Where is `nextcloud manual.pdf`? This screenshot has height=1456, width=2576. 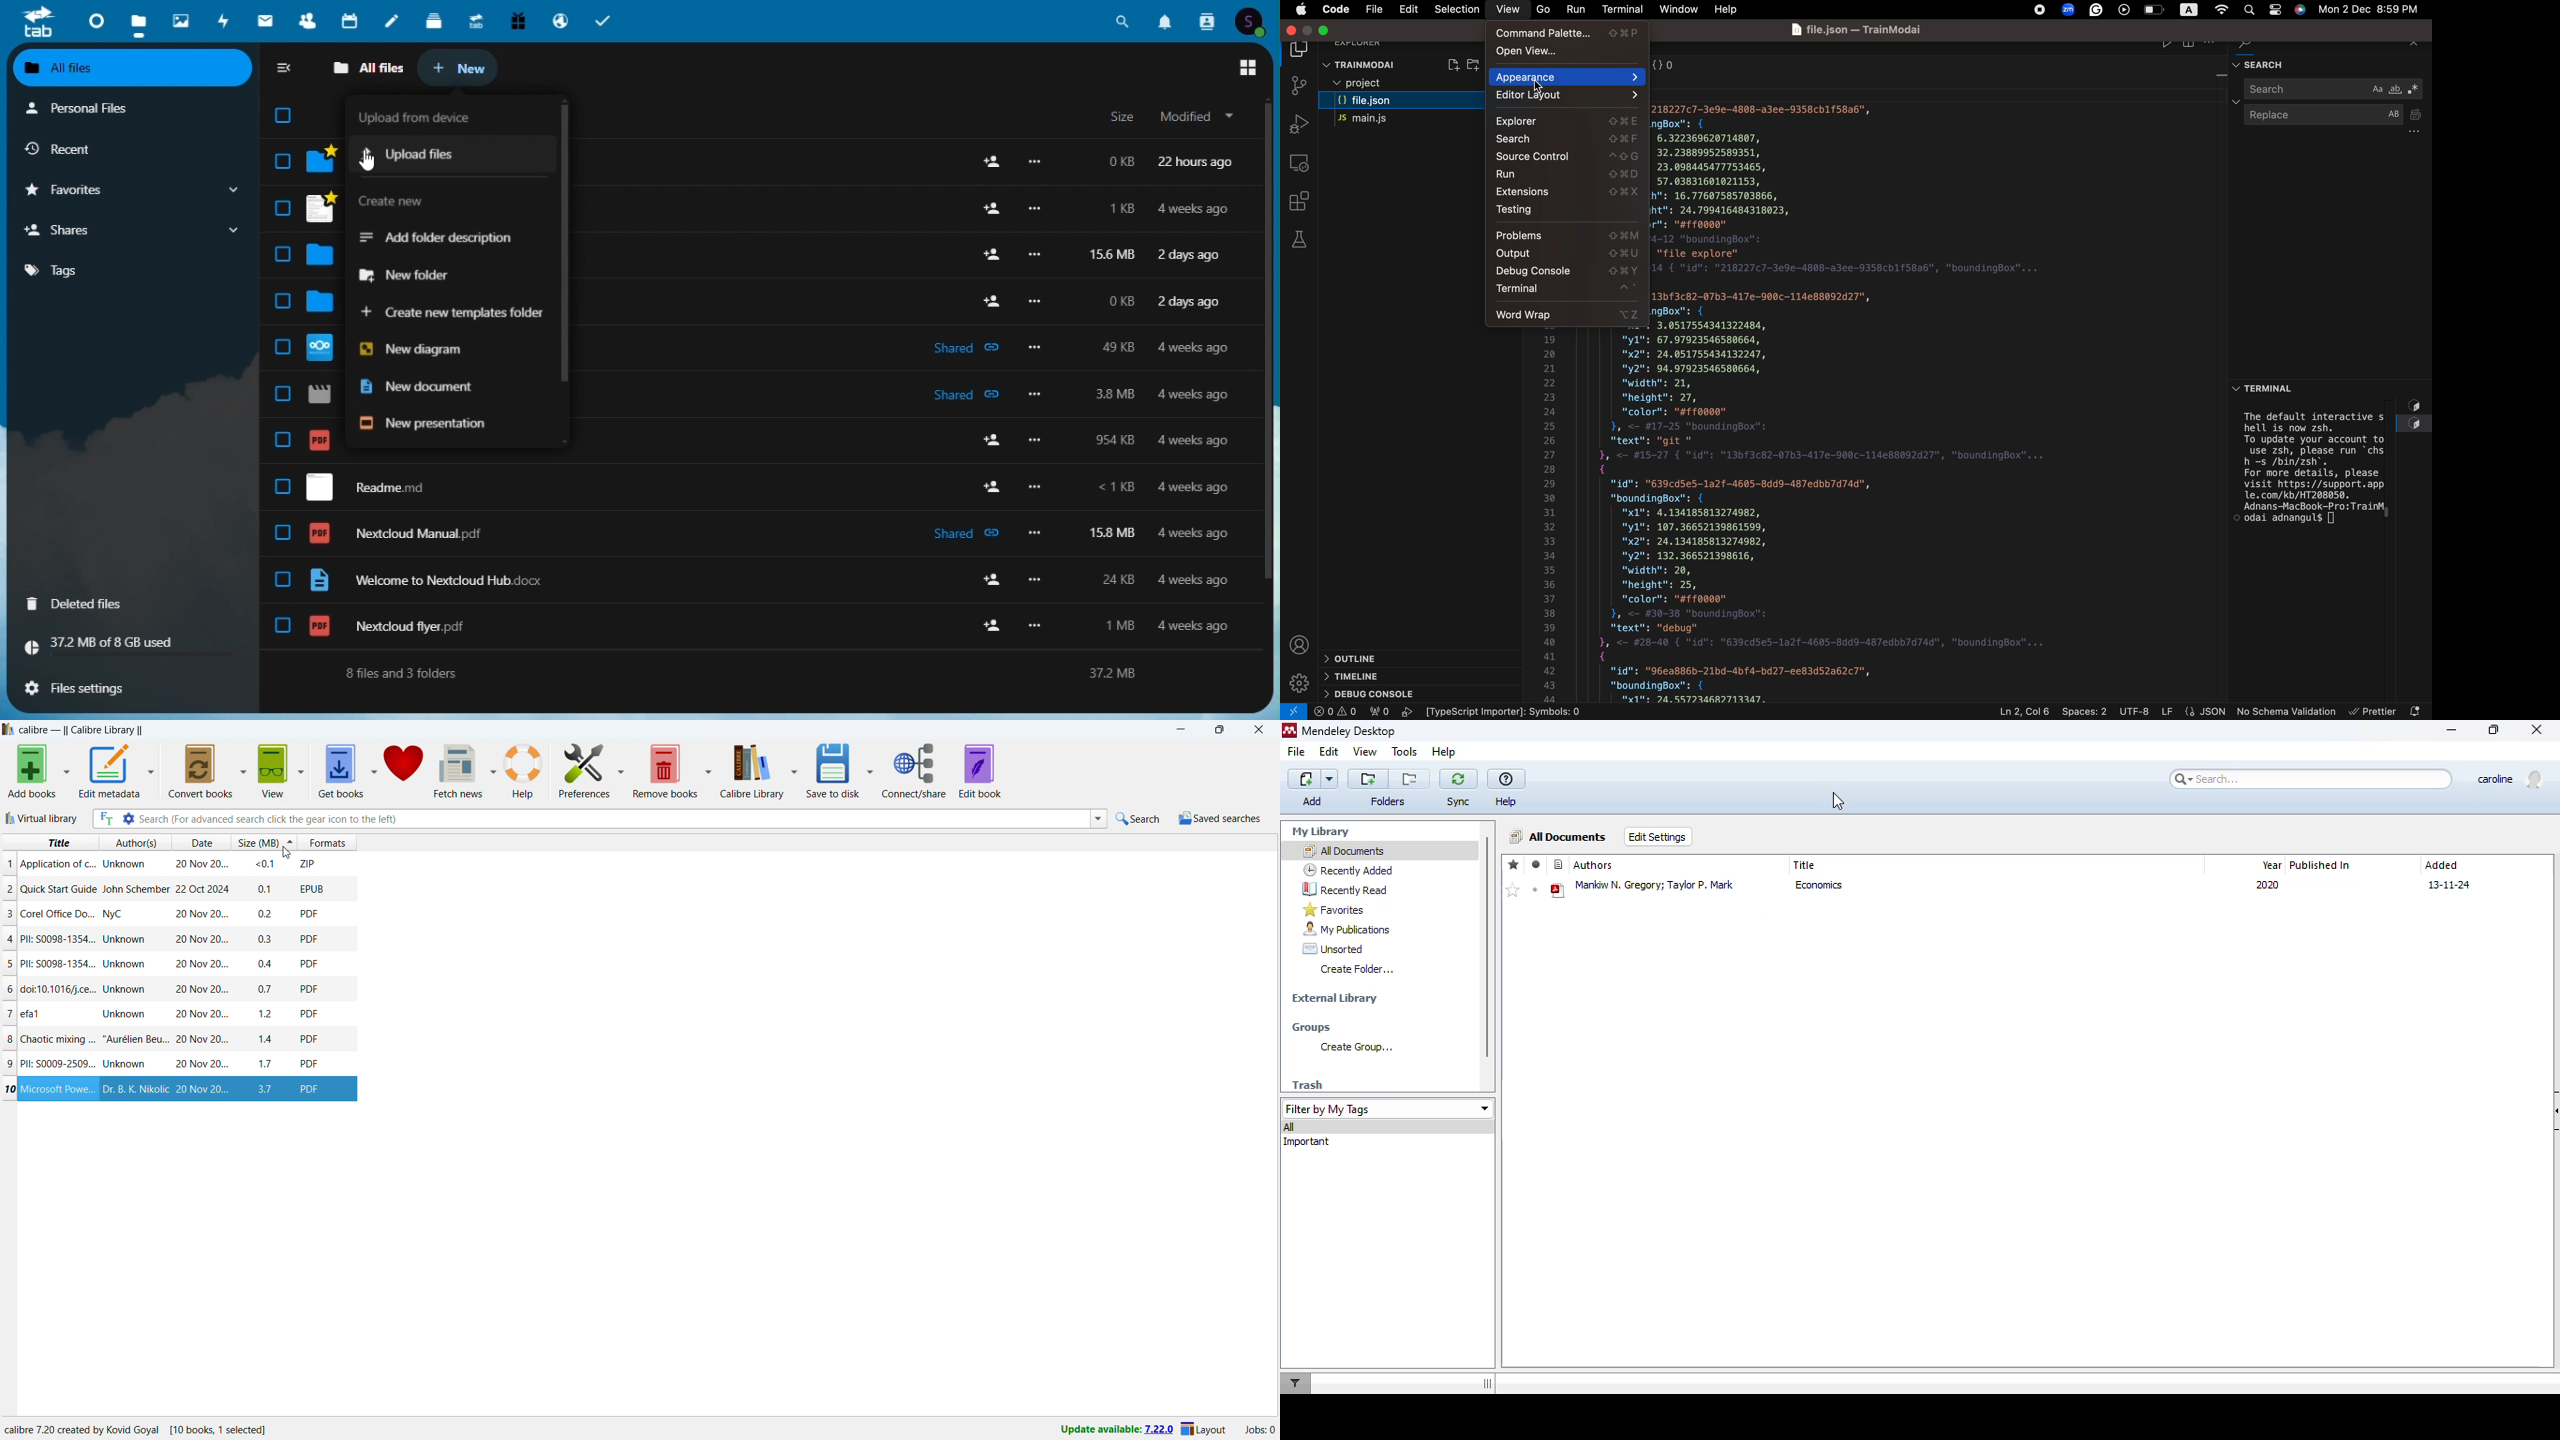 nextcloud manual.pdf is located at coordinates (404, 533).